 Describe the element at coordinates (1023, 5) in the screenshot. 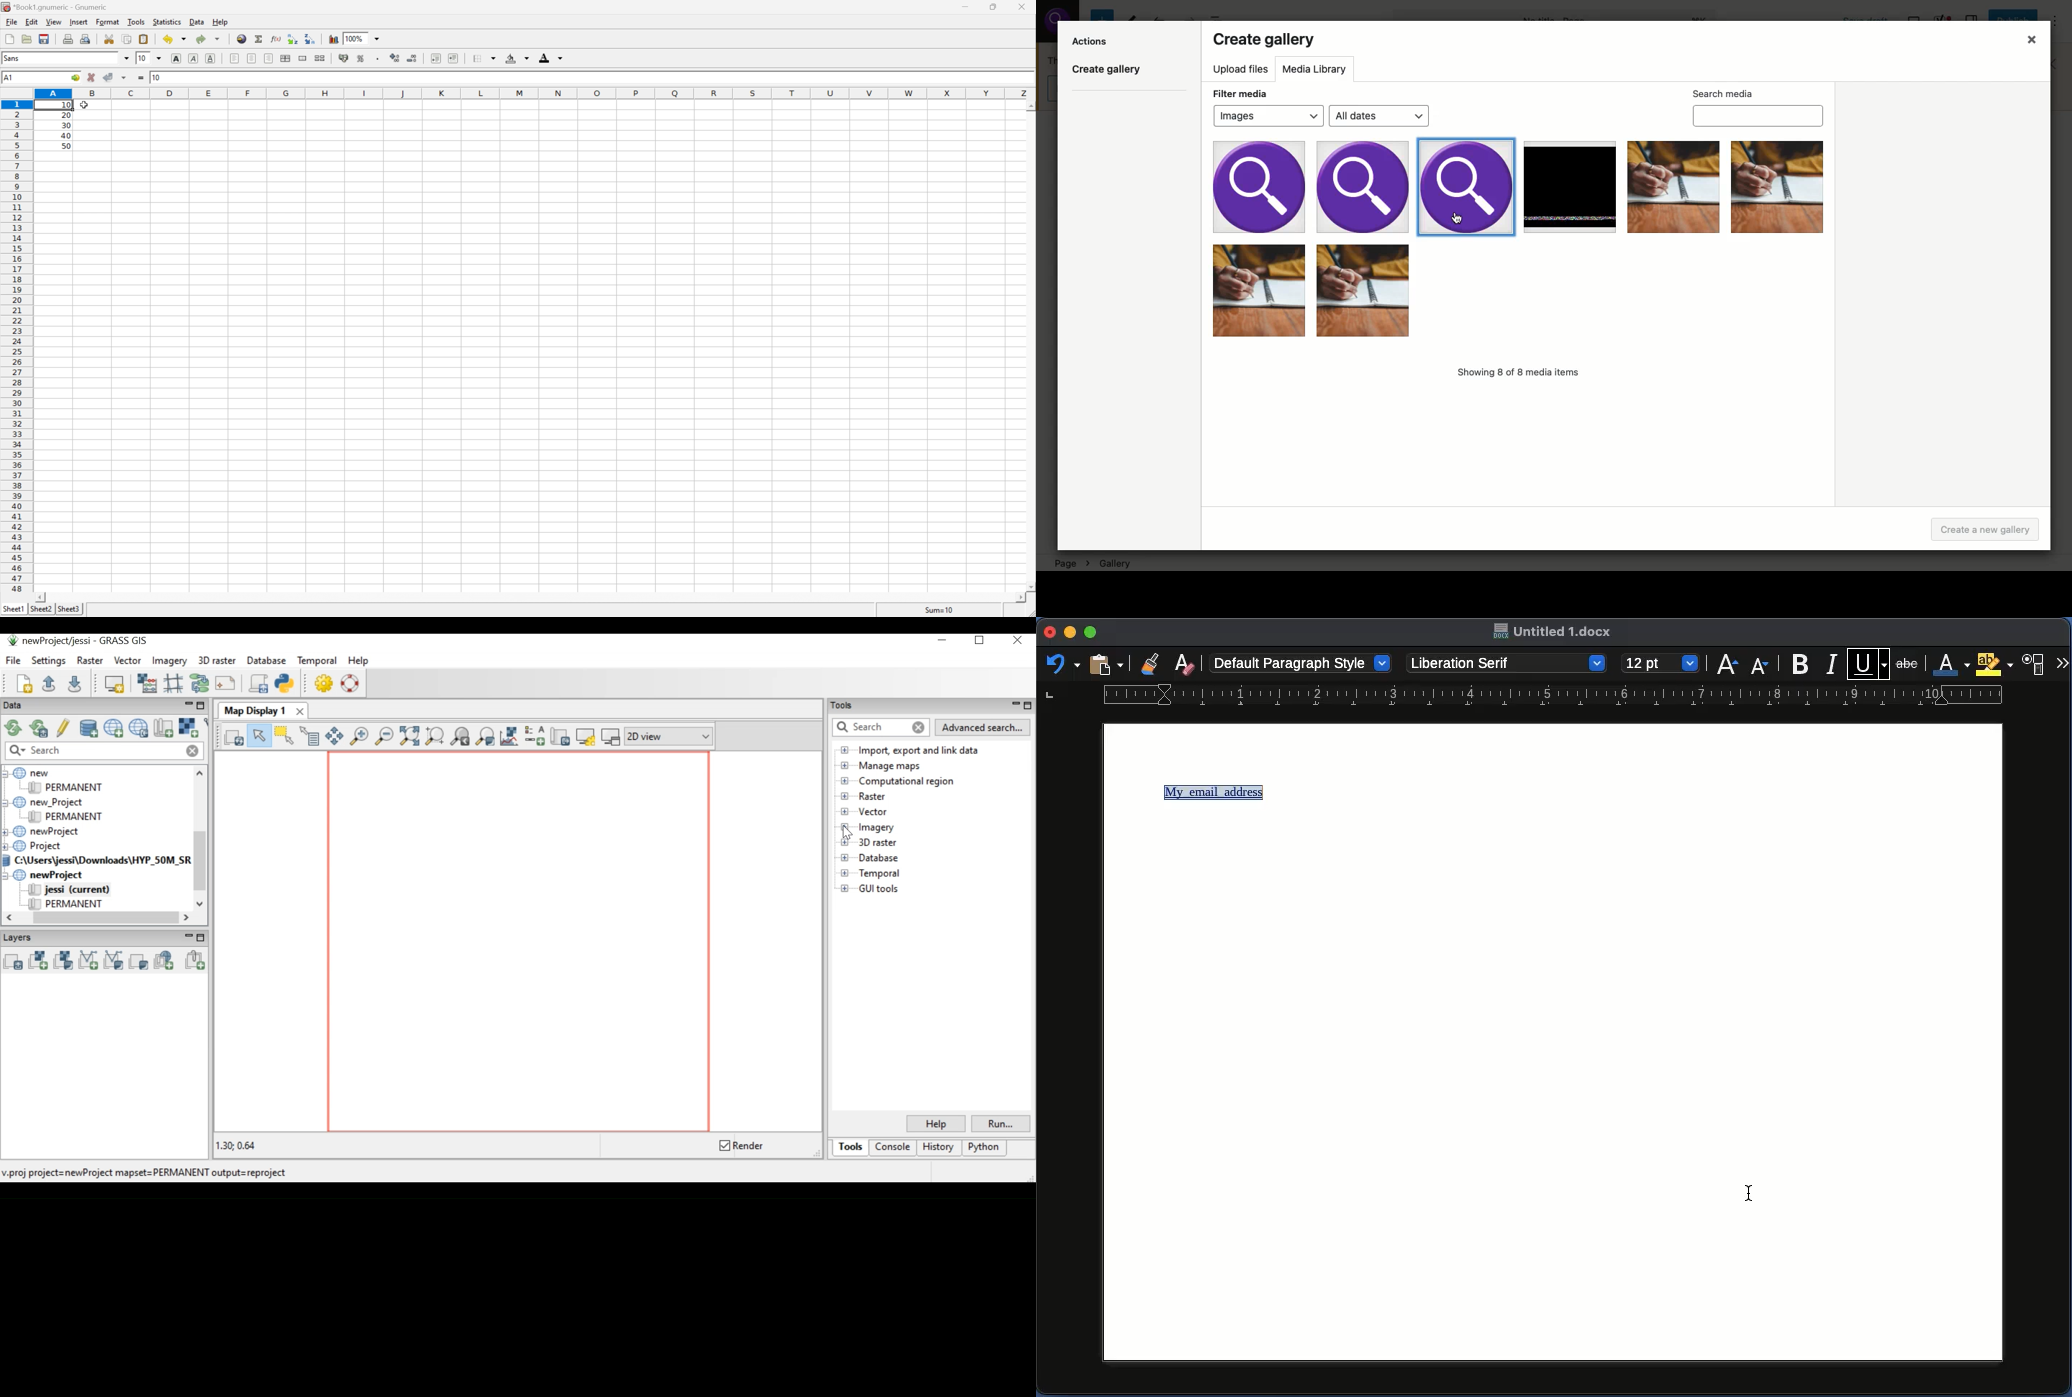

I see `Close` at that location.